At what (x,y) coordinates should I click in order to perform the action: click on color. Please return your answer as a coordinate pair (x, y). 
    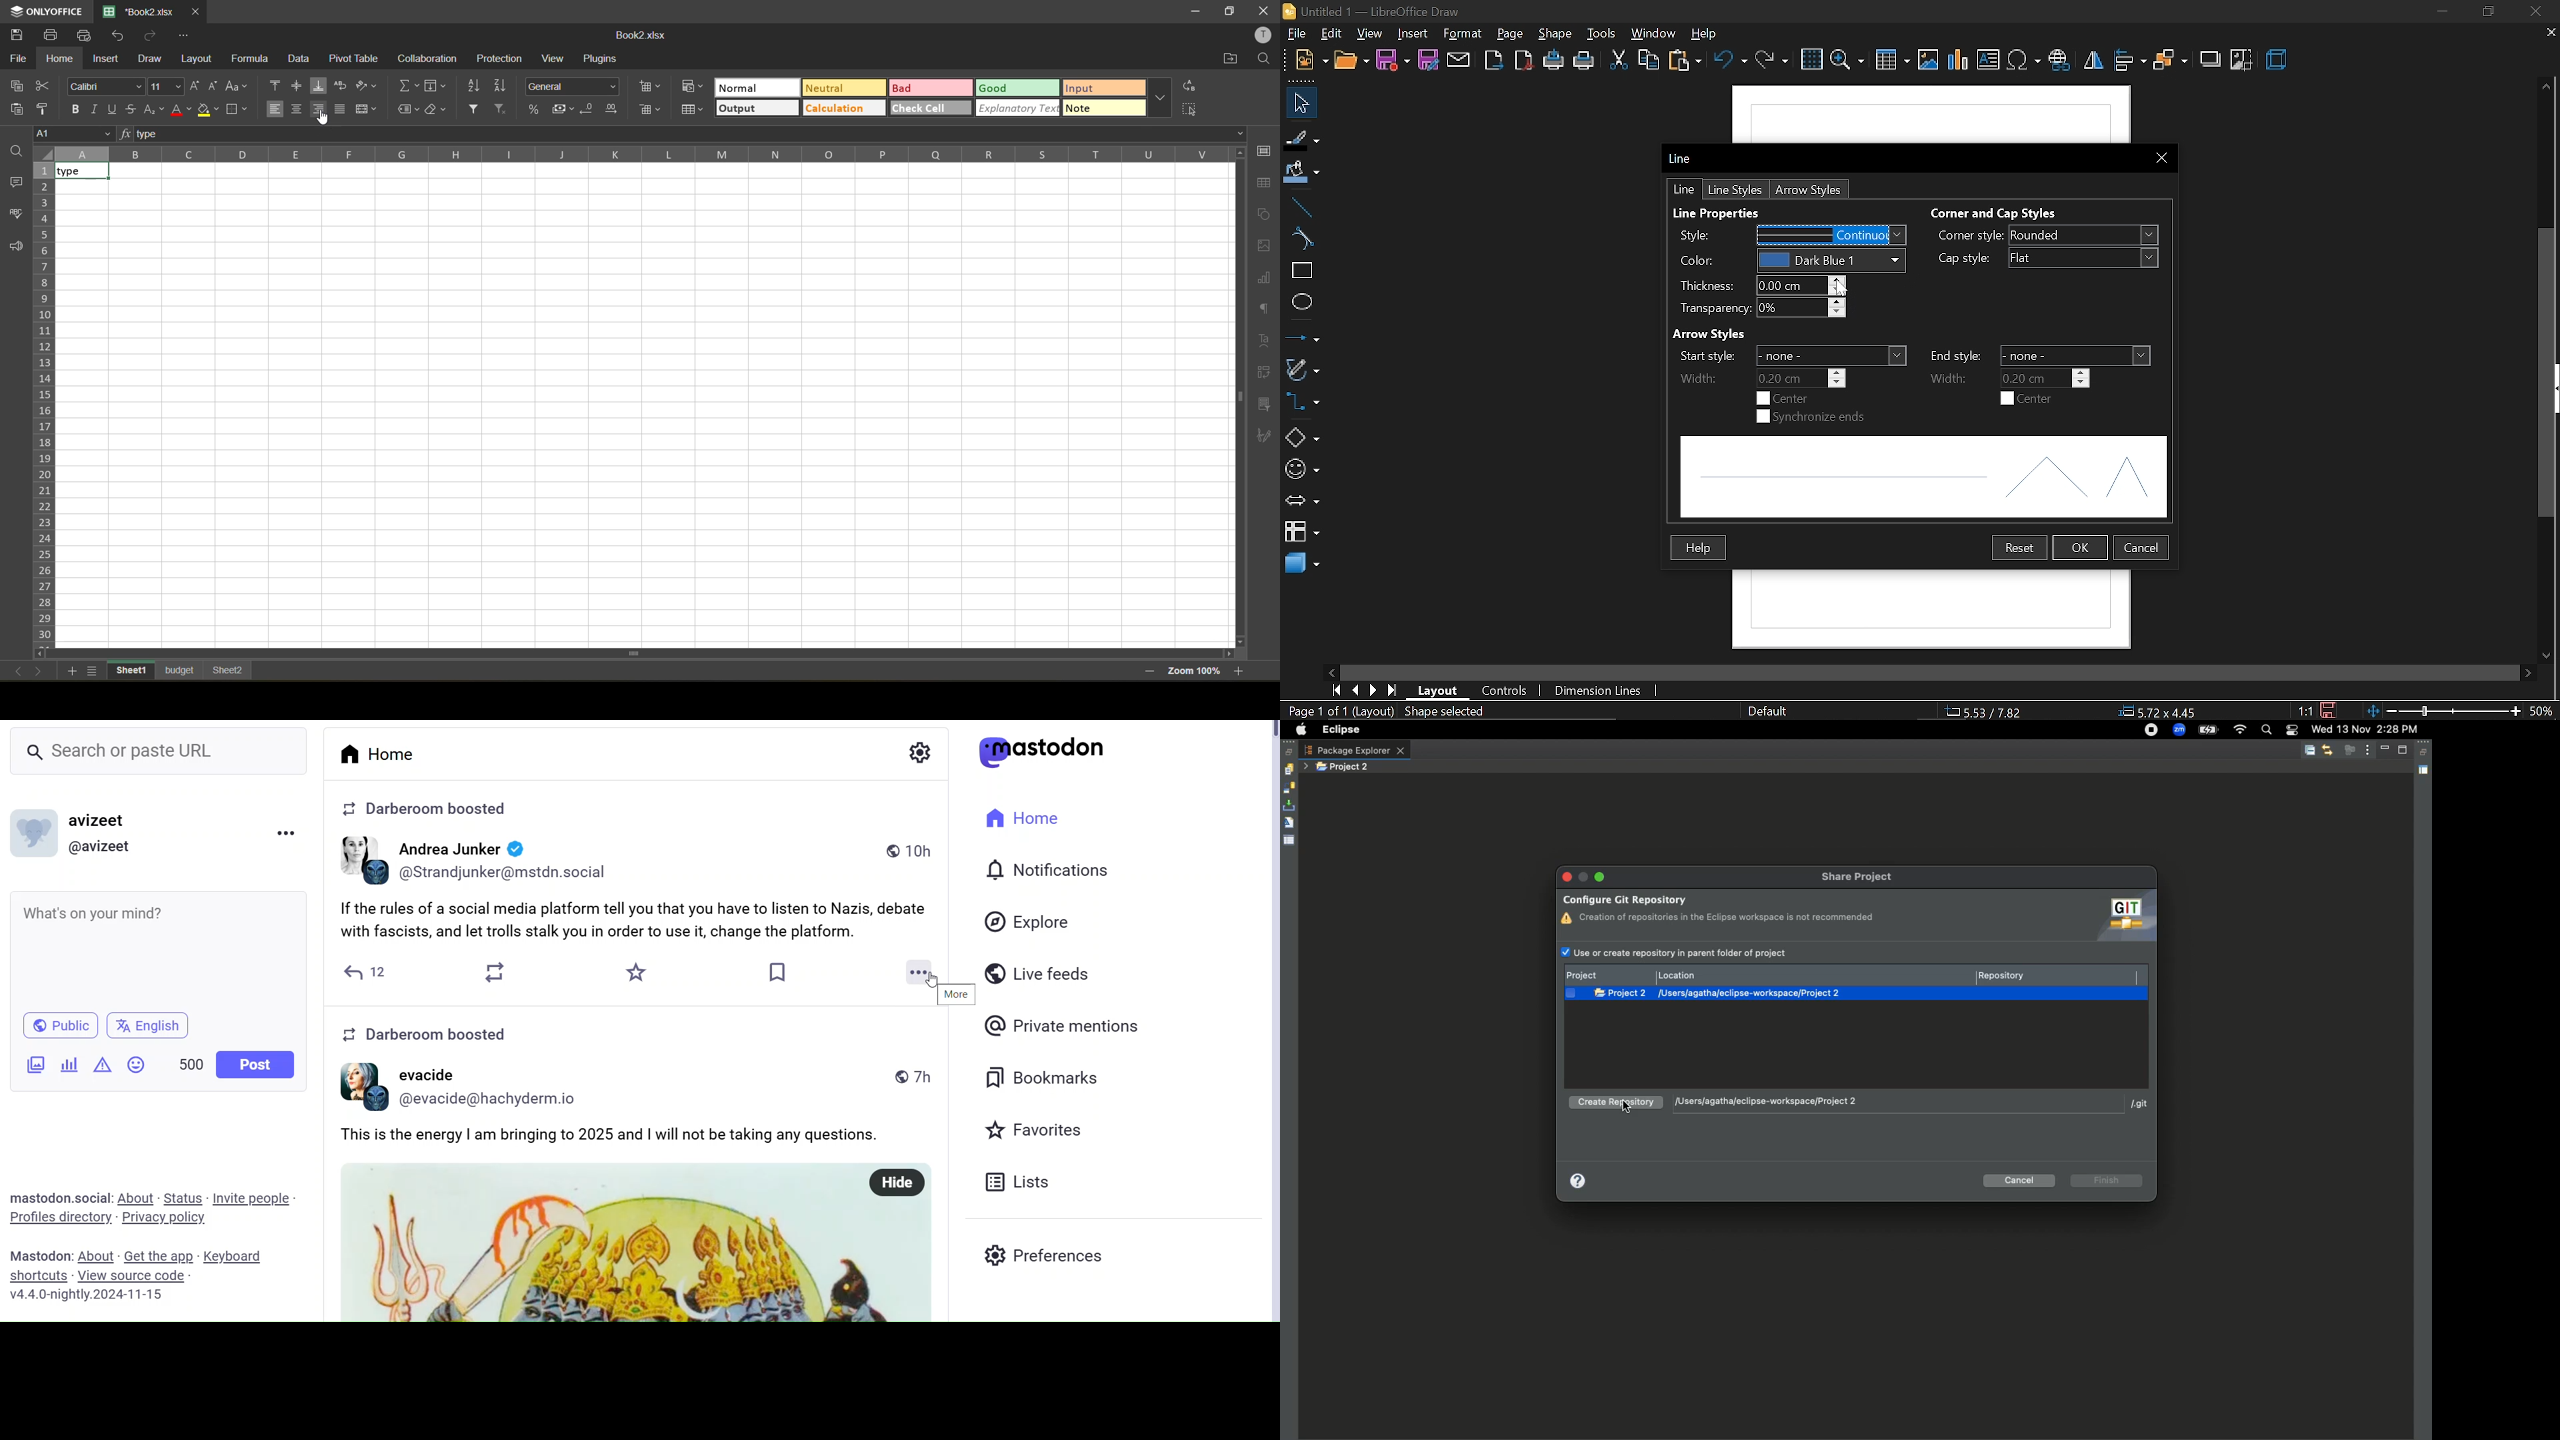
    Looking at the image, I should click on (1834, 259).